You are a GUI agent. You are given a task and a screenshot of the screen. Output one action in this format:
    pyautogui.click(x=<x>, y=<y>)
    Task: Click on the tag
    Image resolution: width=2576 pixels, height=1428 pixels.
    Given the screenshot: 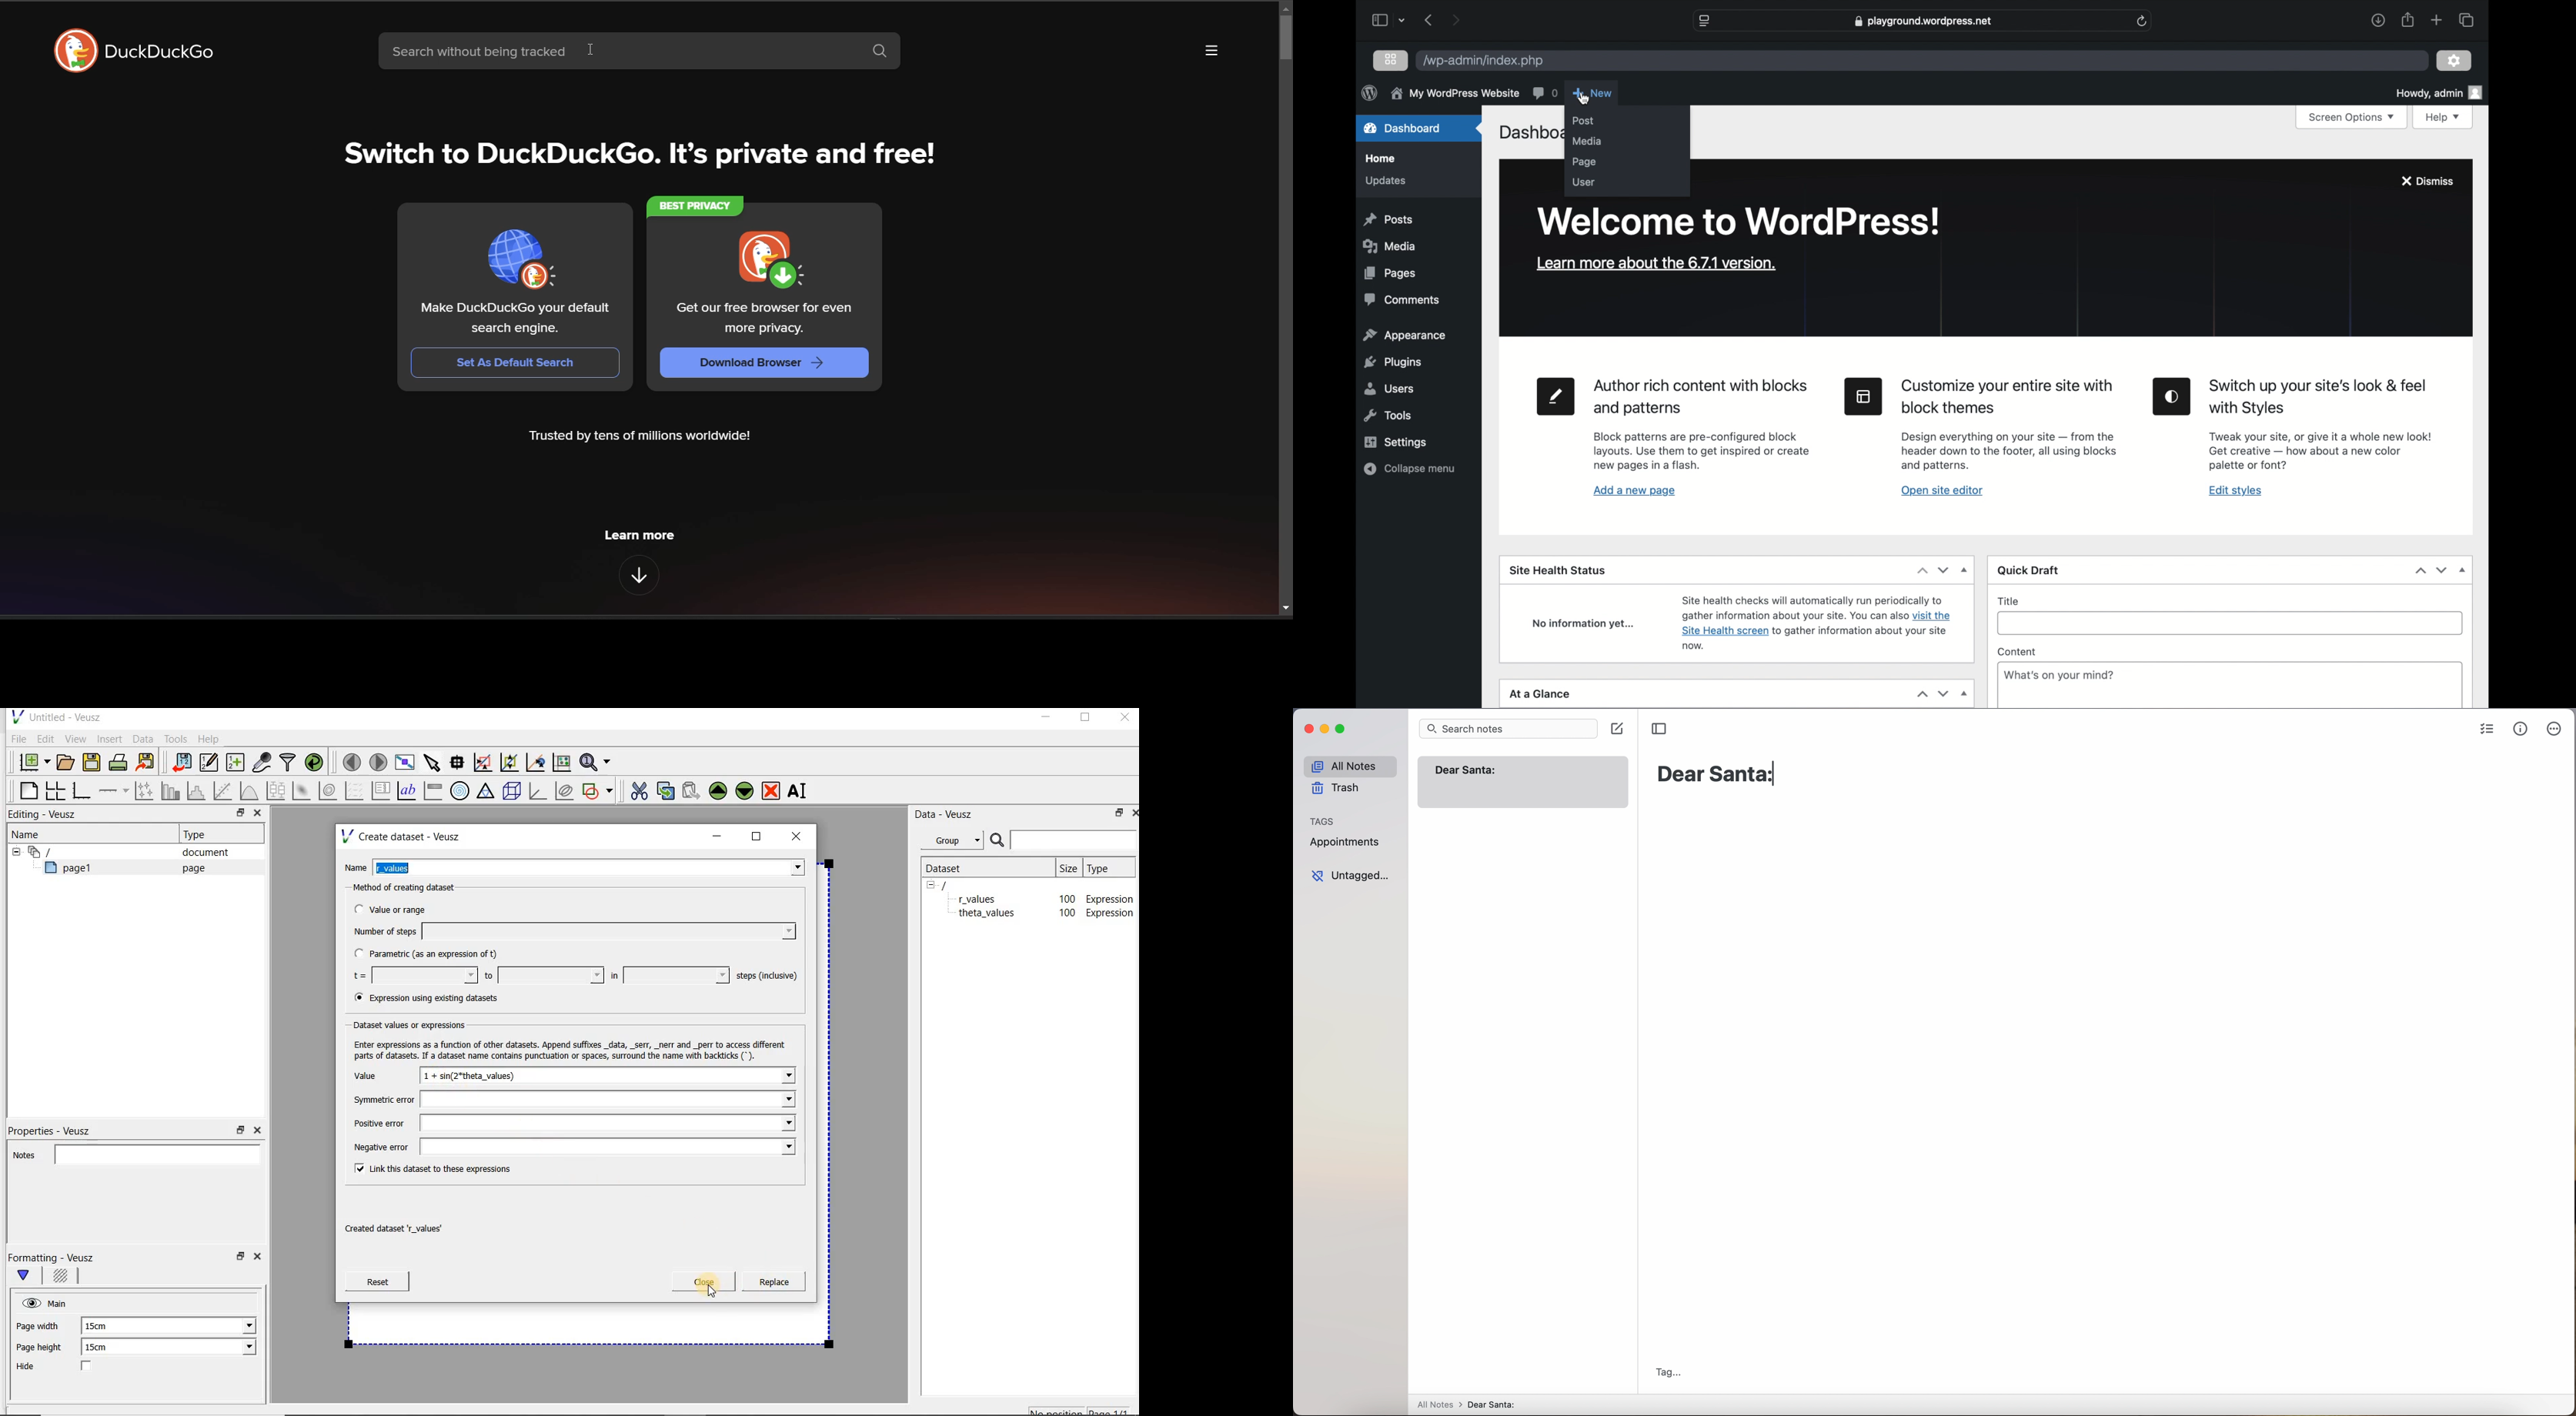 What is the action you would take?
    pyautogui.click(x=1679, y=1377)
    